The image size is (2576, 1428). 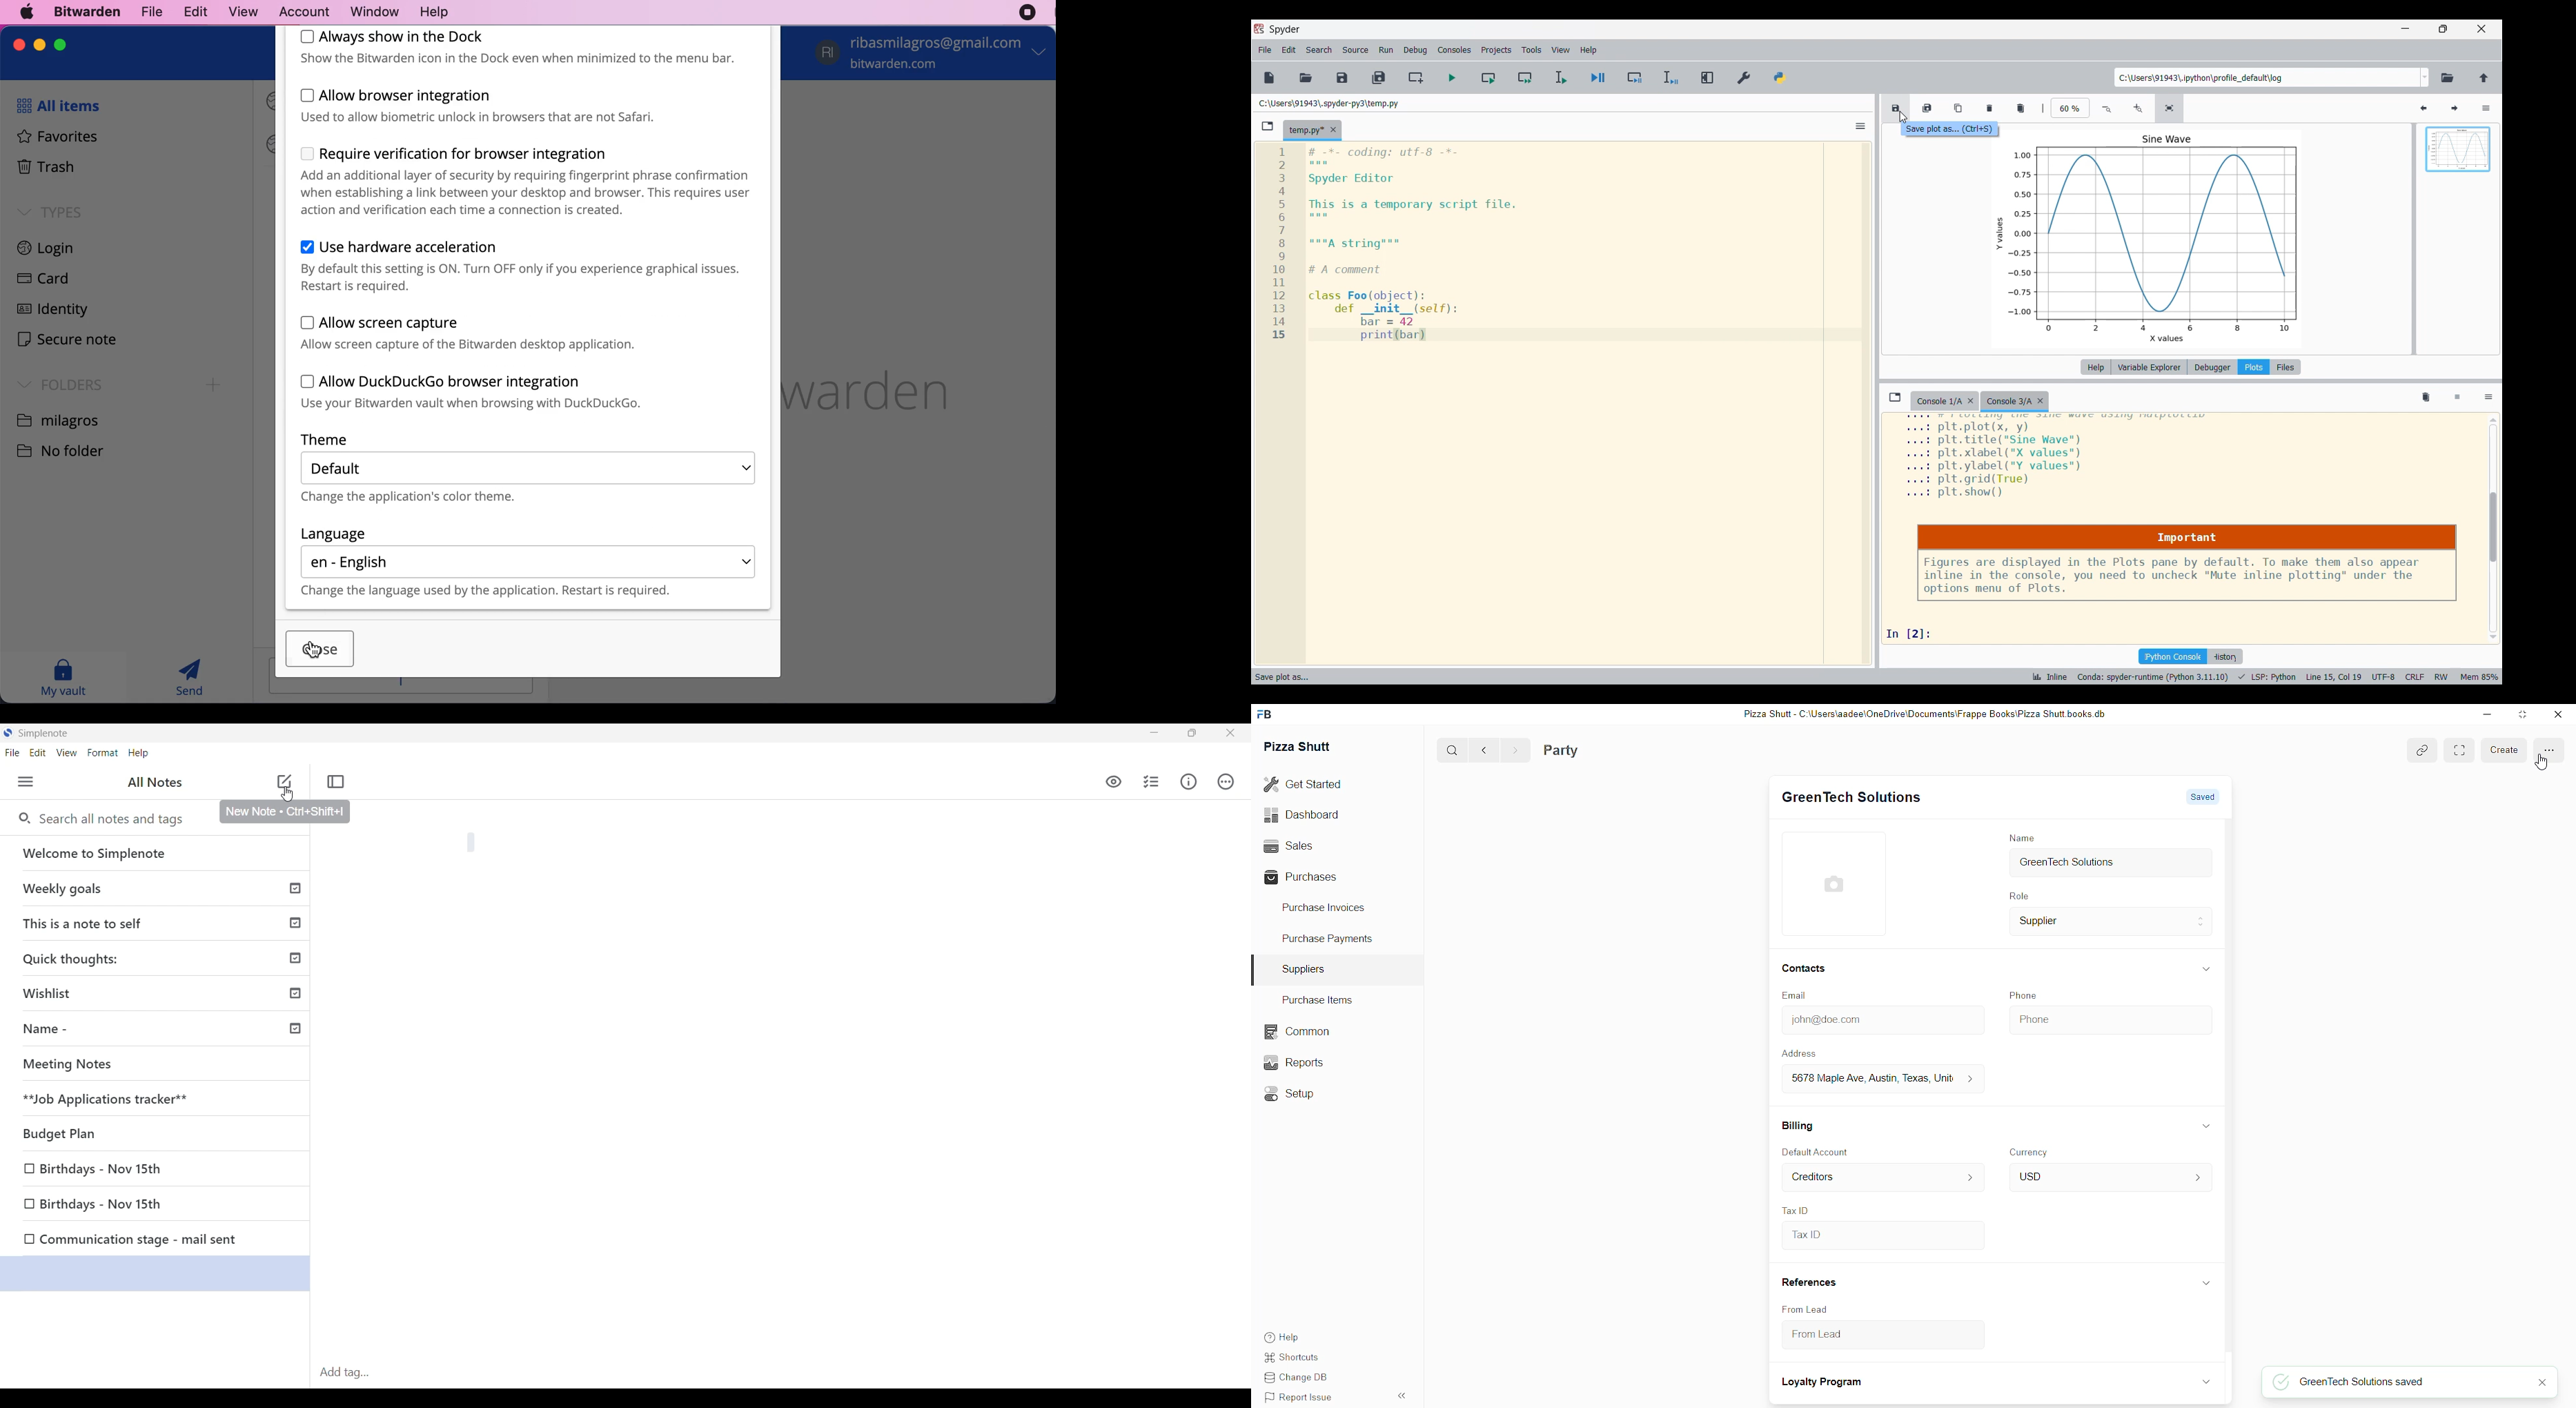 I want to click on hide, so click(x=2207, y=1126).